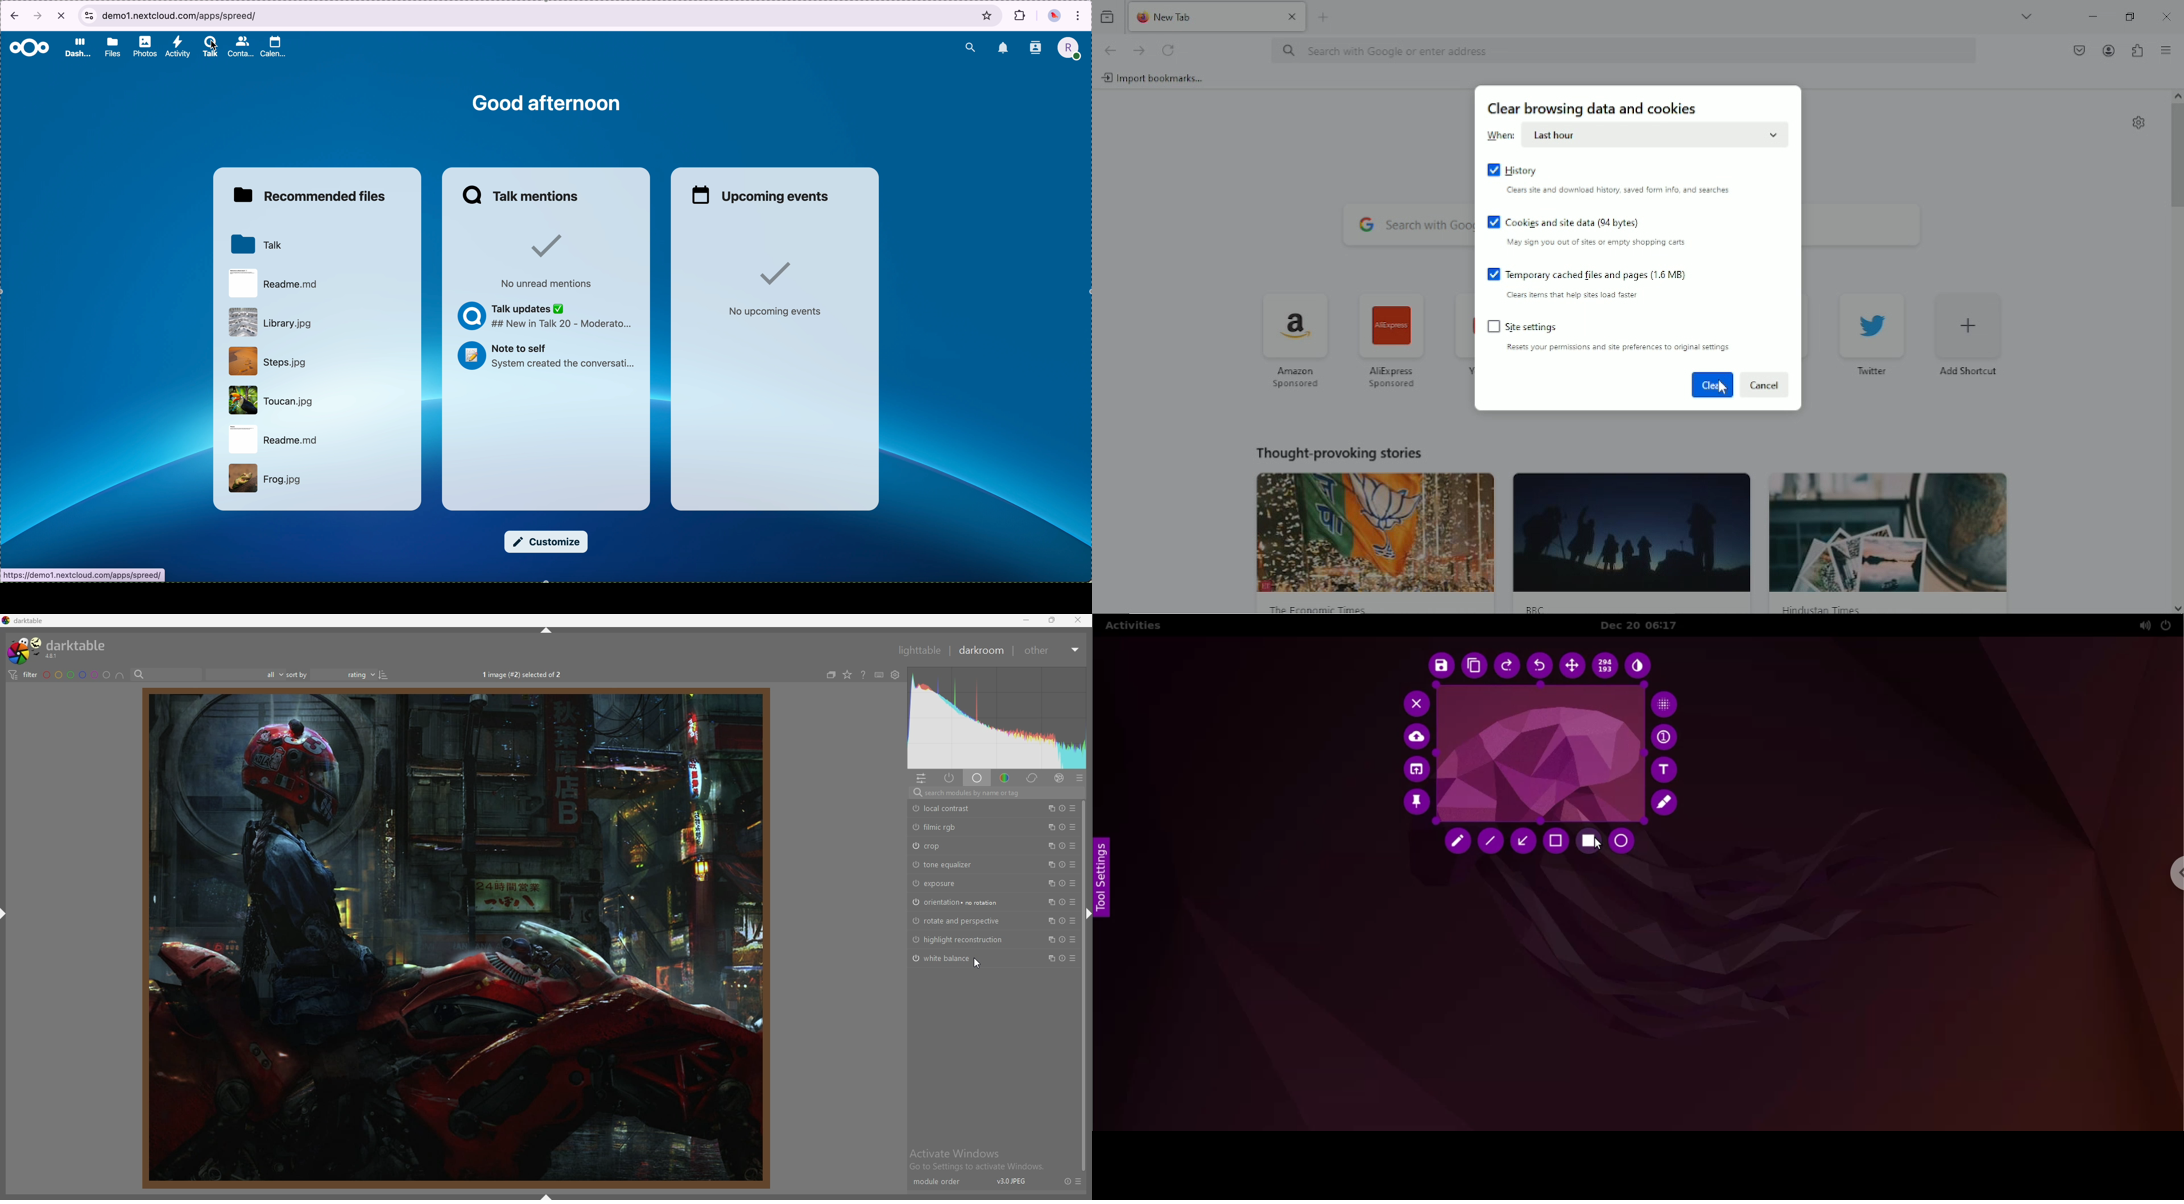 The width and height of the screenshot is (2184, 1204). I want to click on reverse sort order, so click(385, 675).